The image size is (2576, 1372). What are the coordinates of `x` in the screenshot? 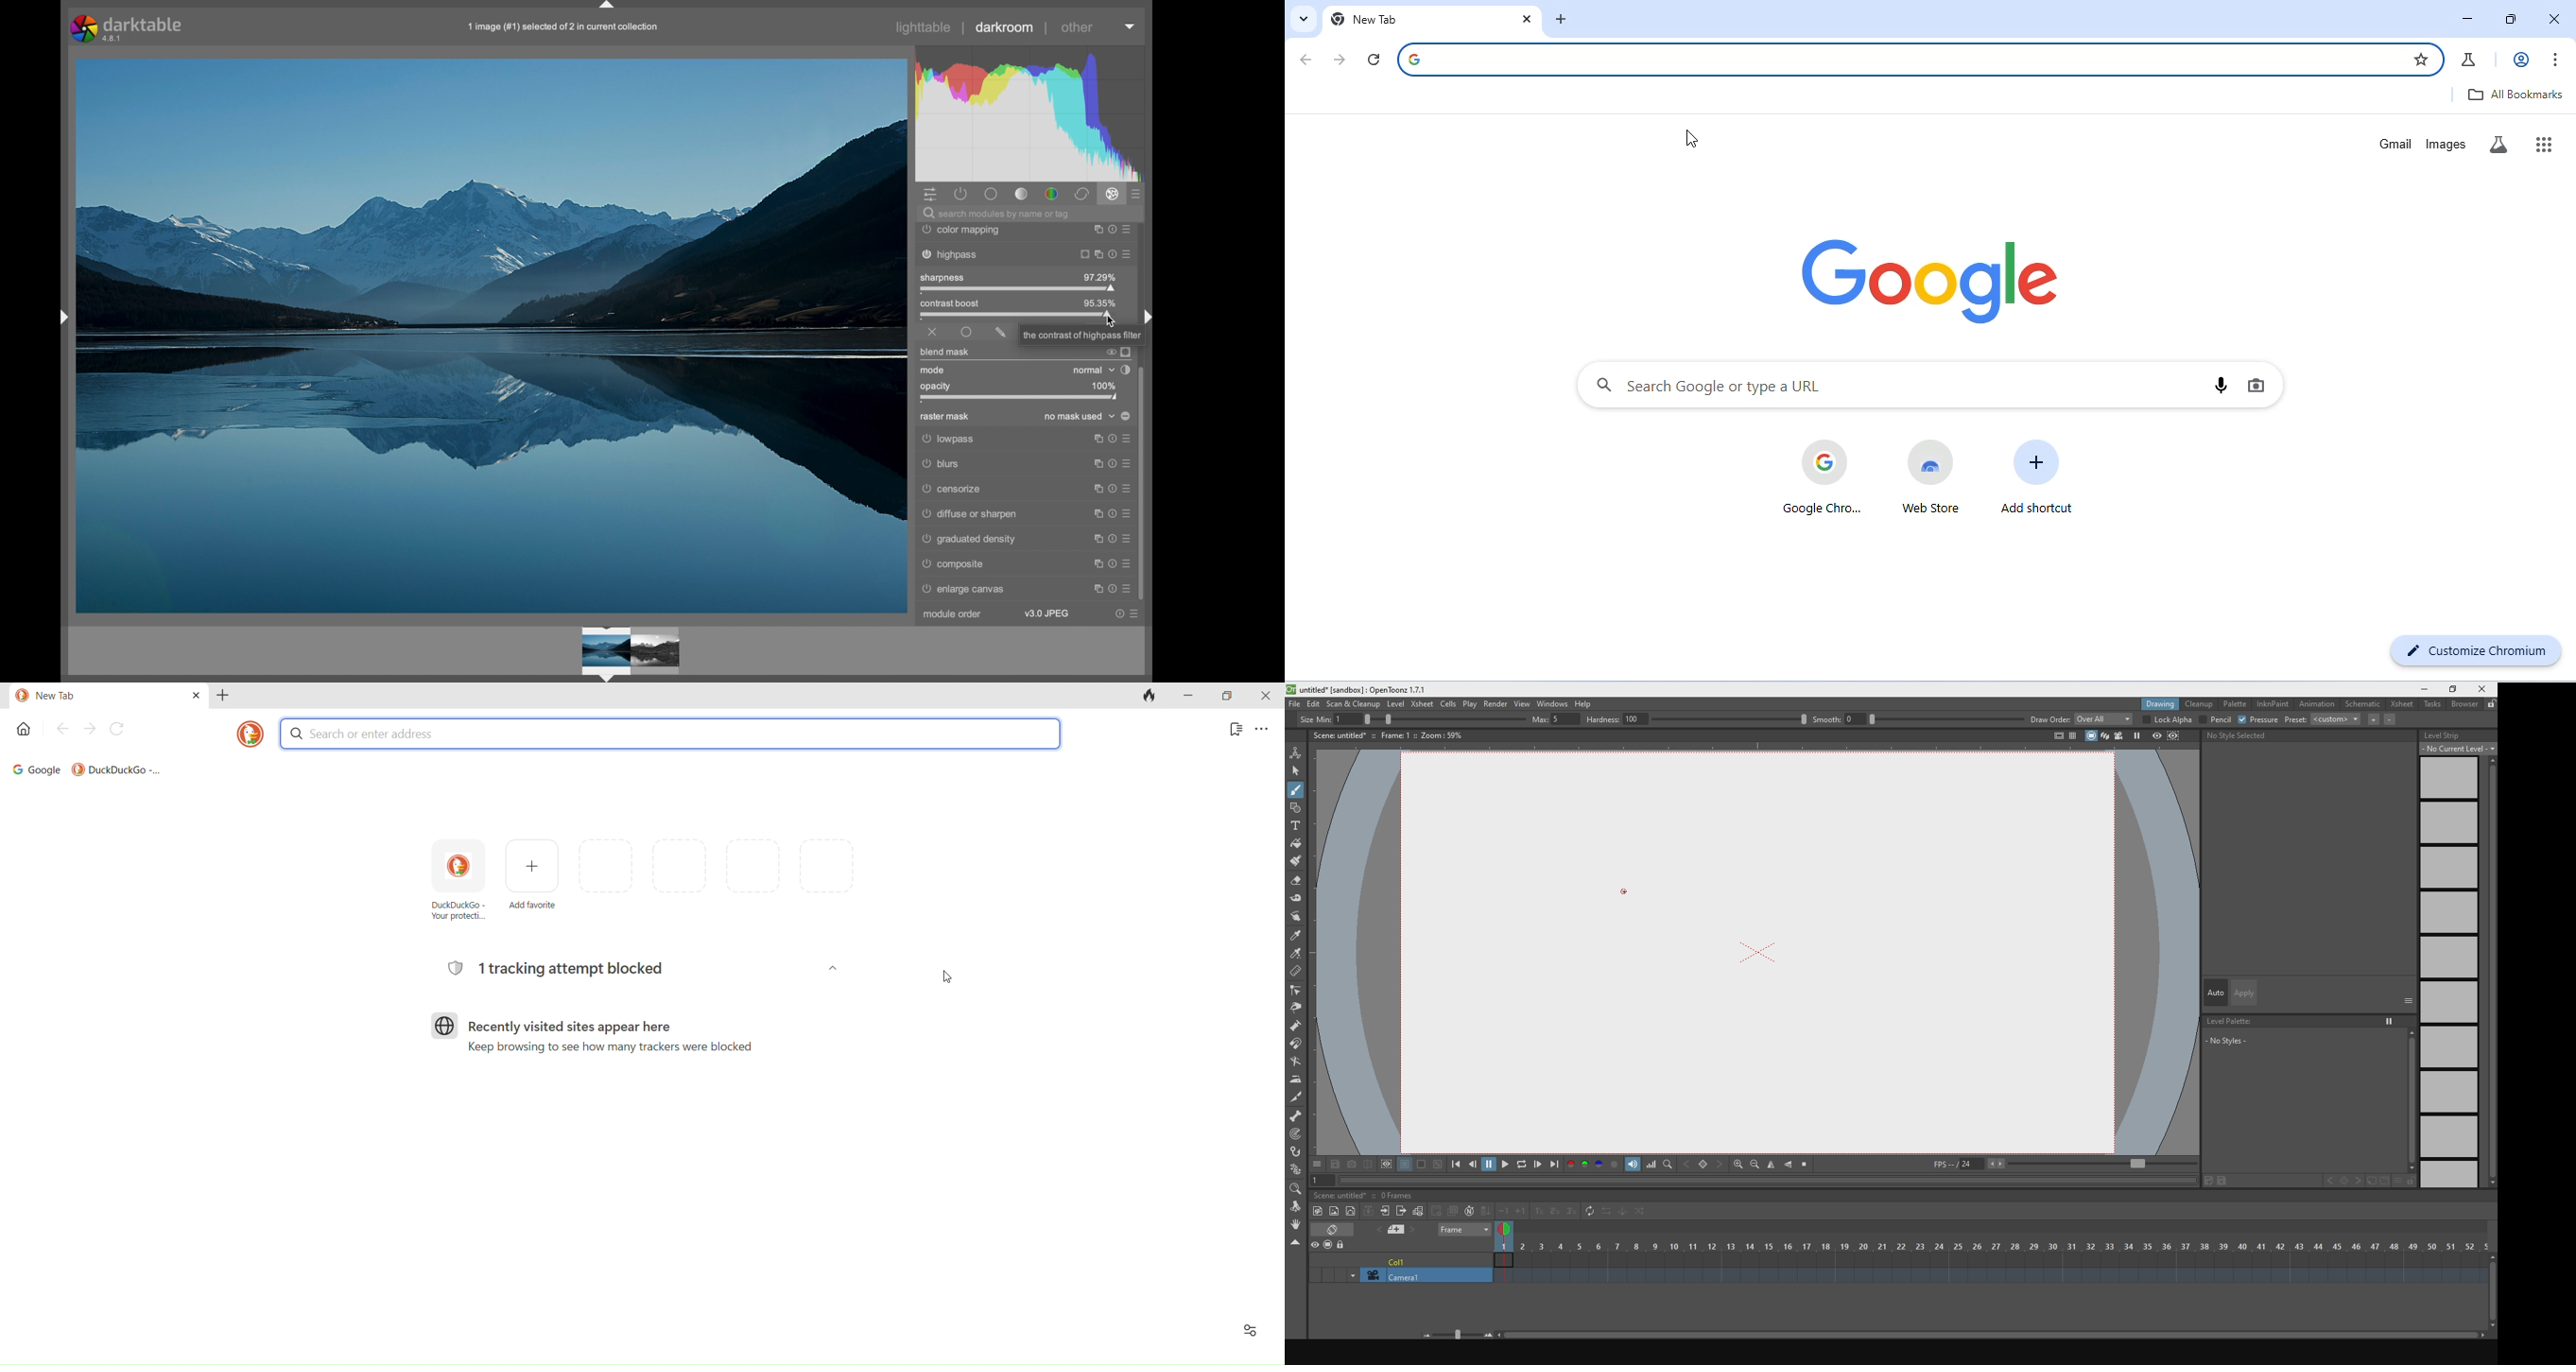 It's located at (1761, 952).